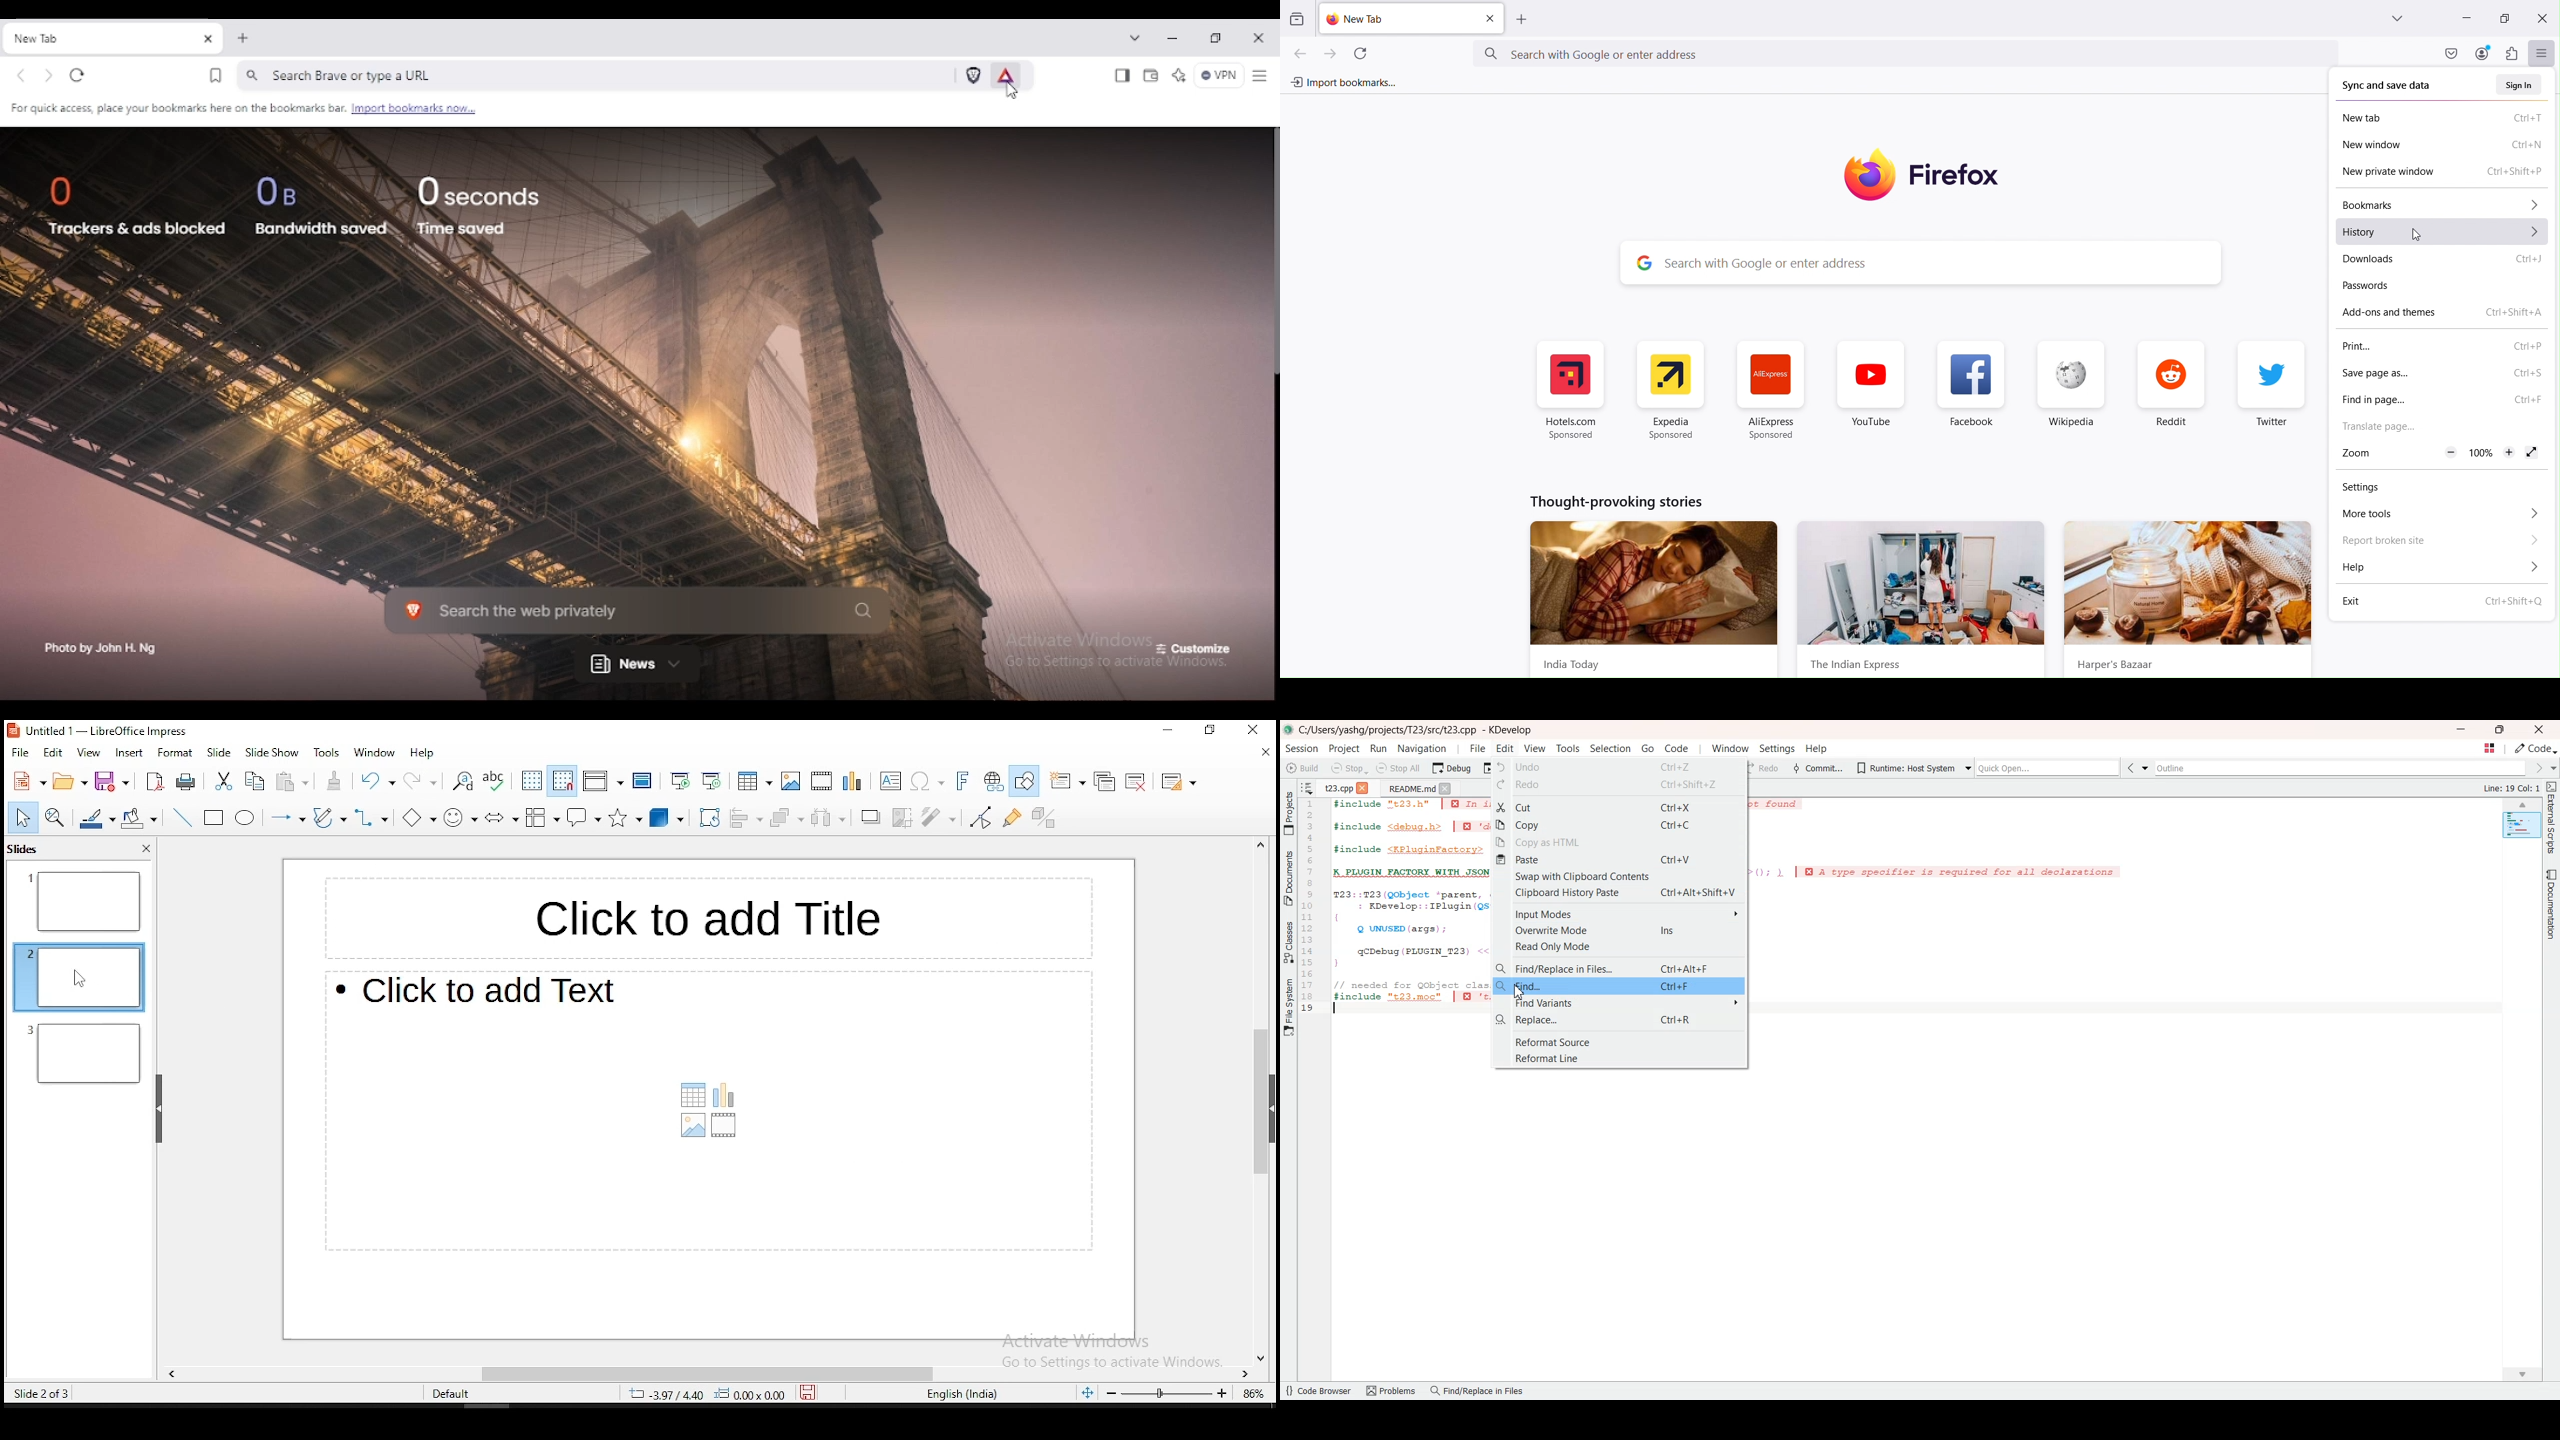 The image size is (2576, 1456). What do you see at coordinates (828, 819) in the screenshot?
I see `distribute` at bounding box center [828, 819].